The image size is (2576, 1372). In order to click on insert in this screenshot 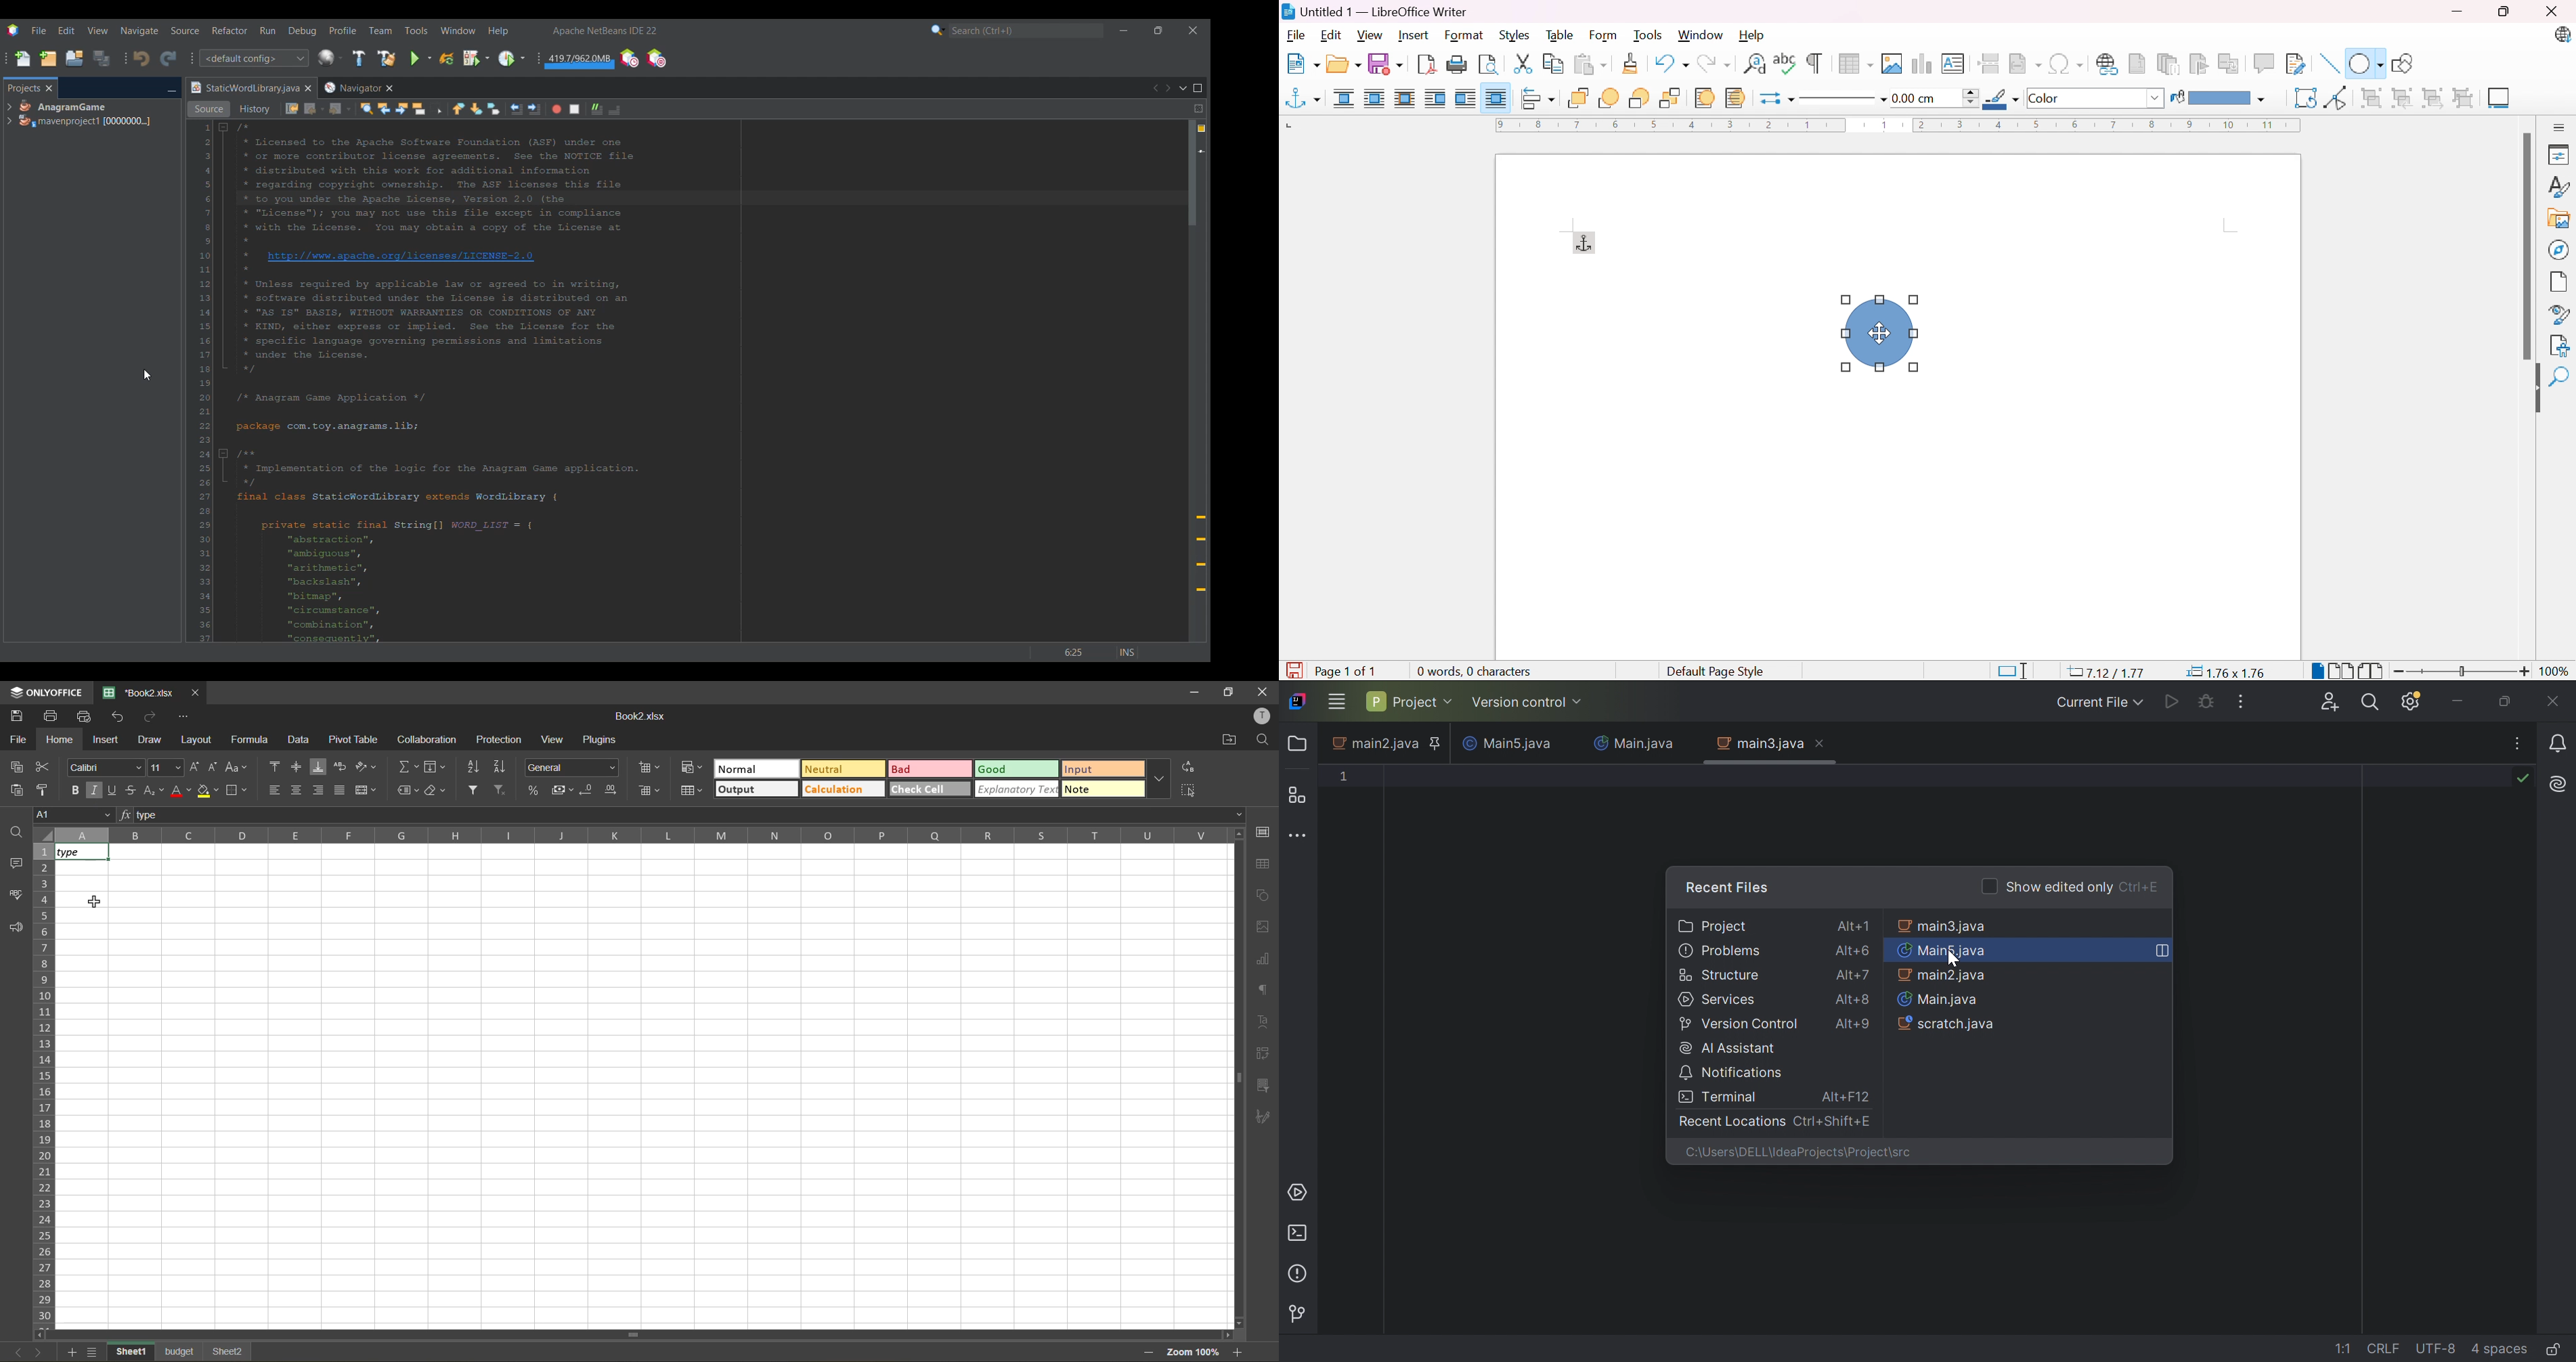, I will do `click(107, 741)`.